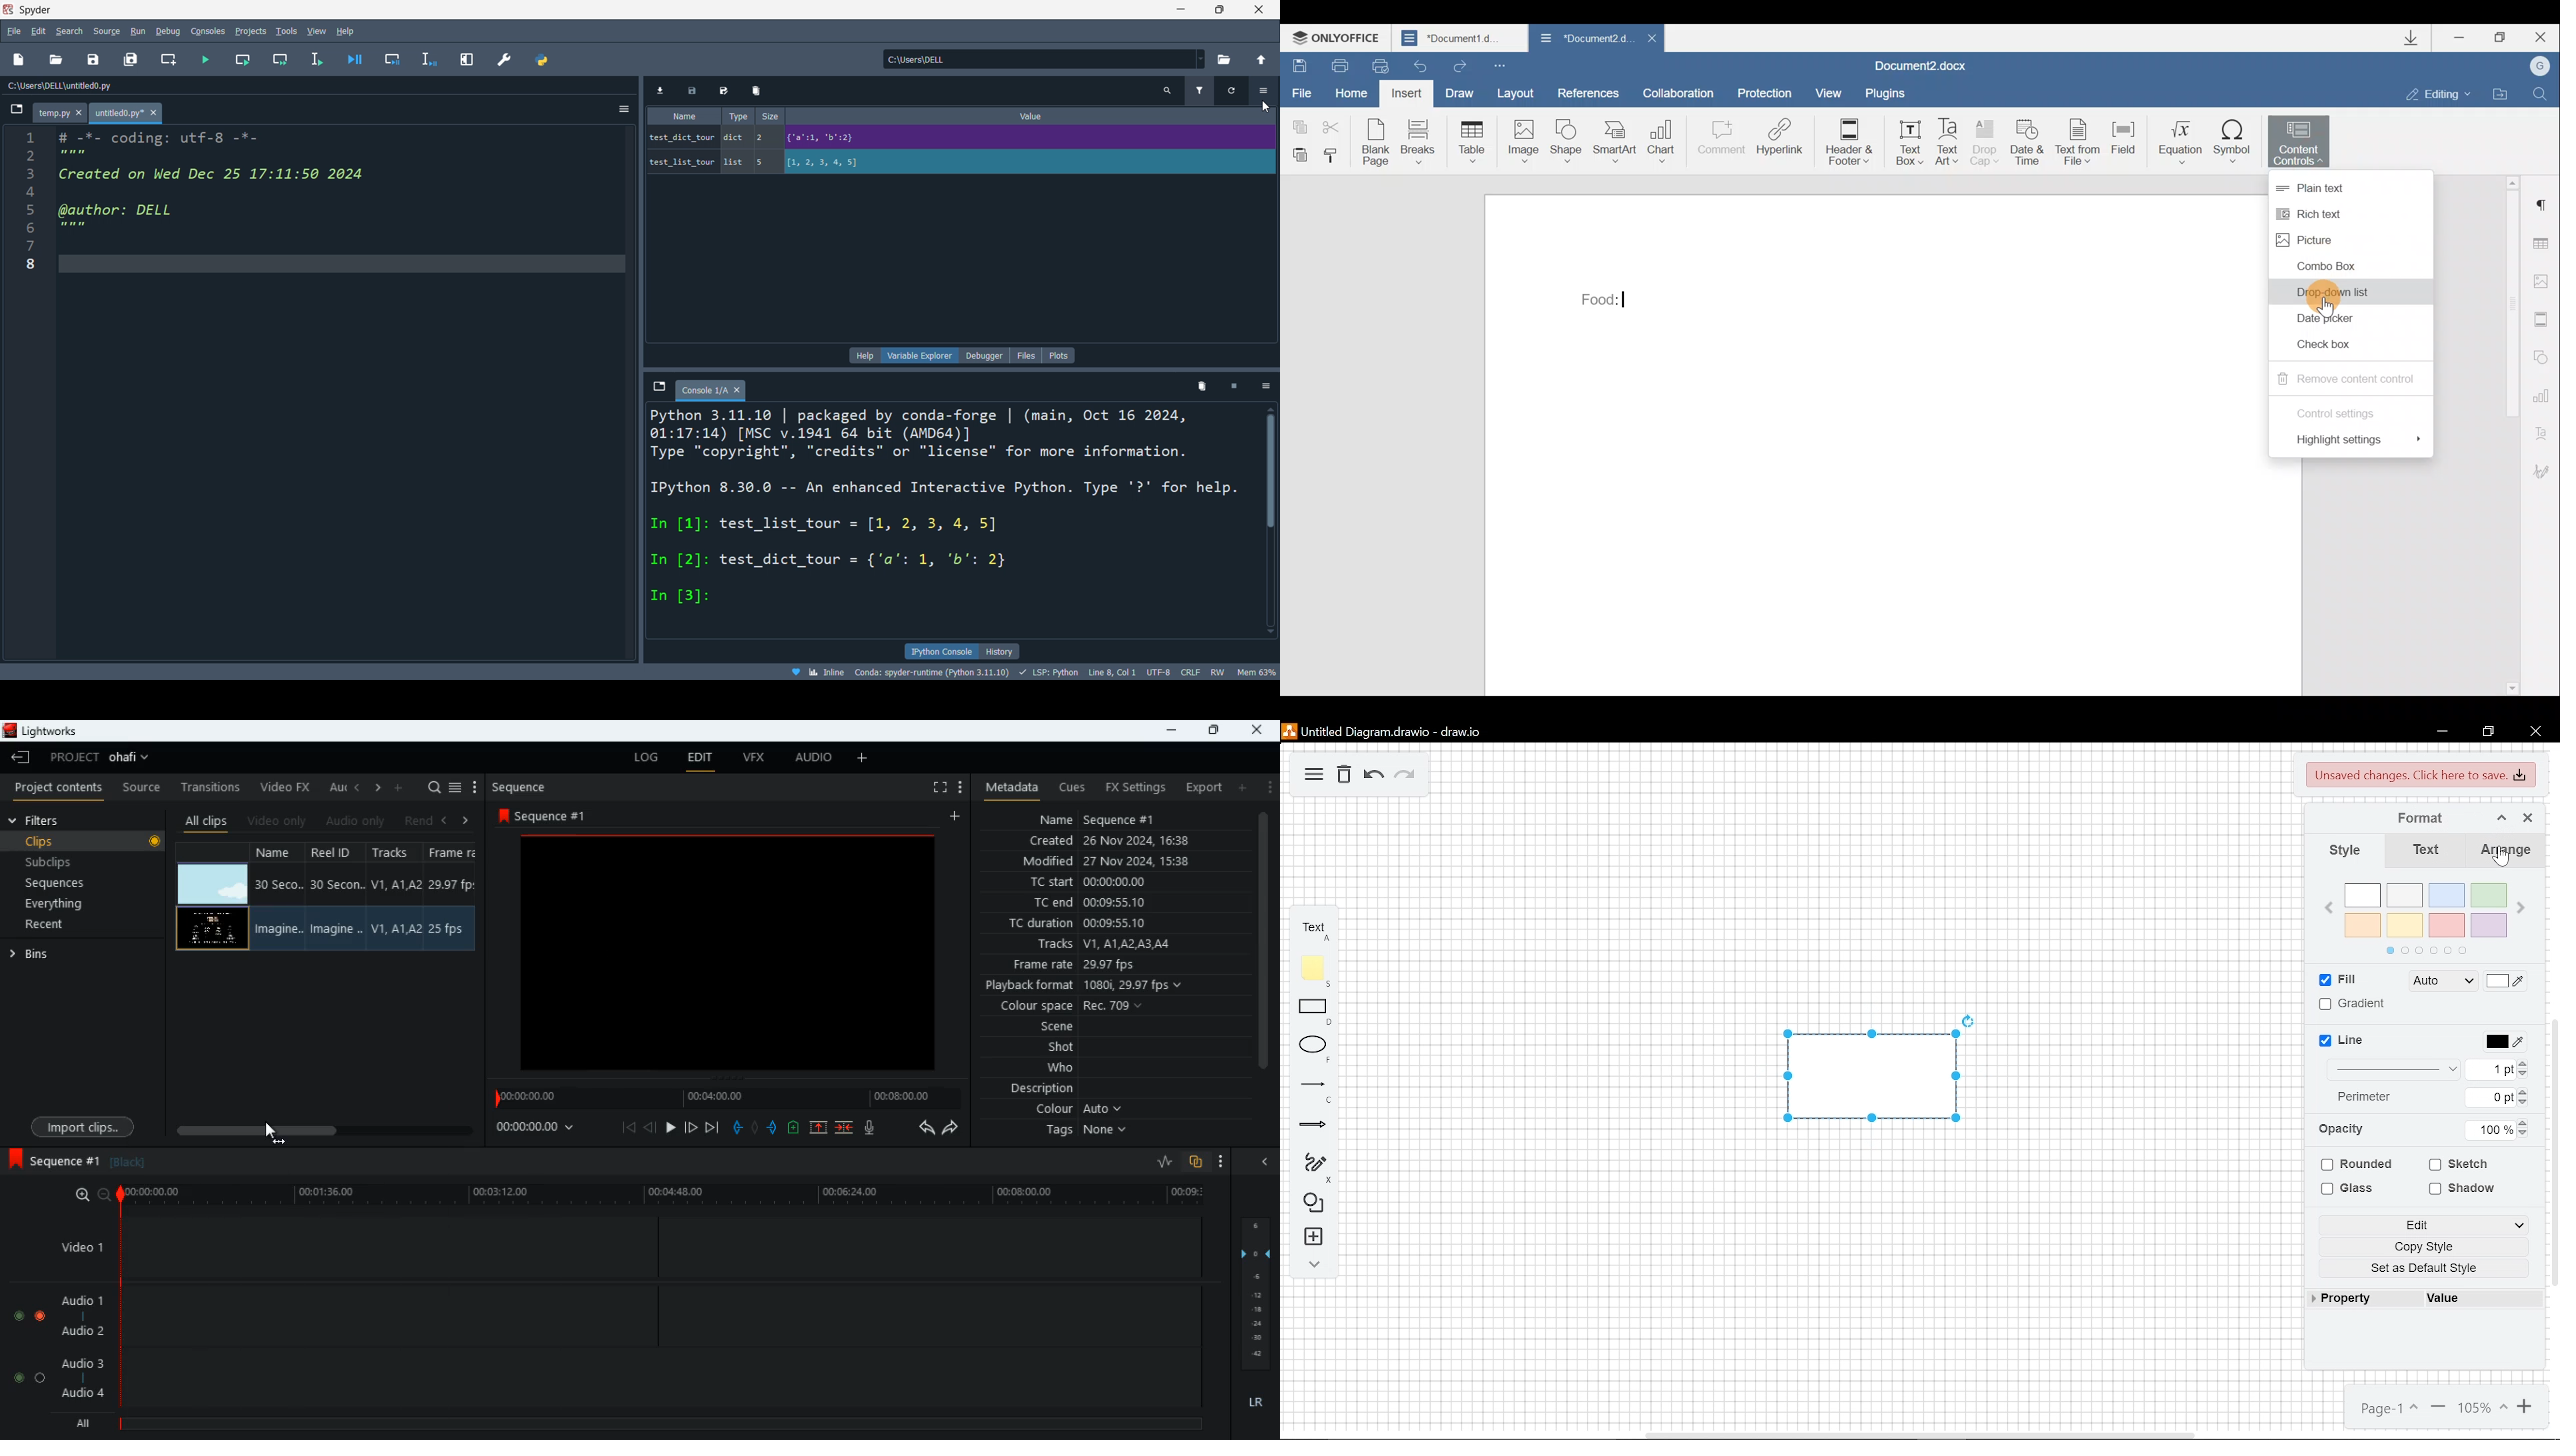  What do you see at coordinates (2328, 341) in the screenshot?
I see `Checkbox` at bounding box center [2328, 341].